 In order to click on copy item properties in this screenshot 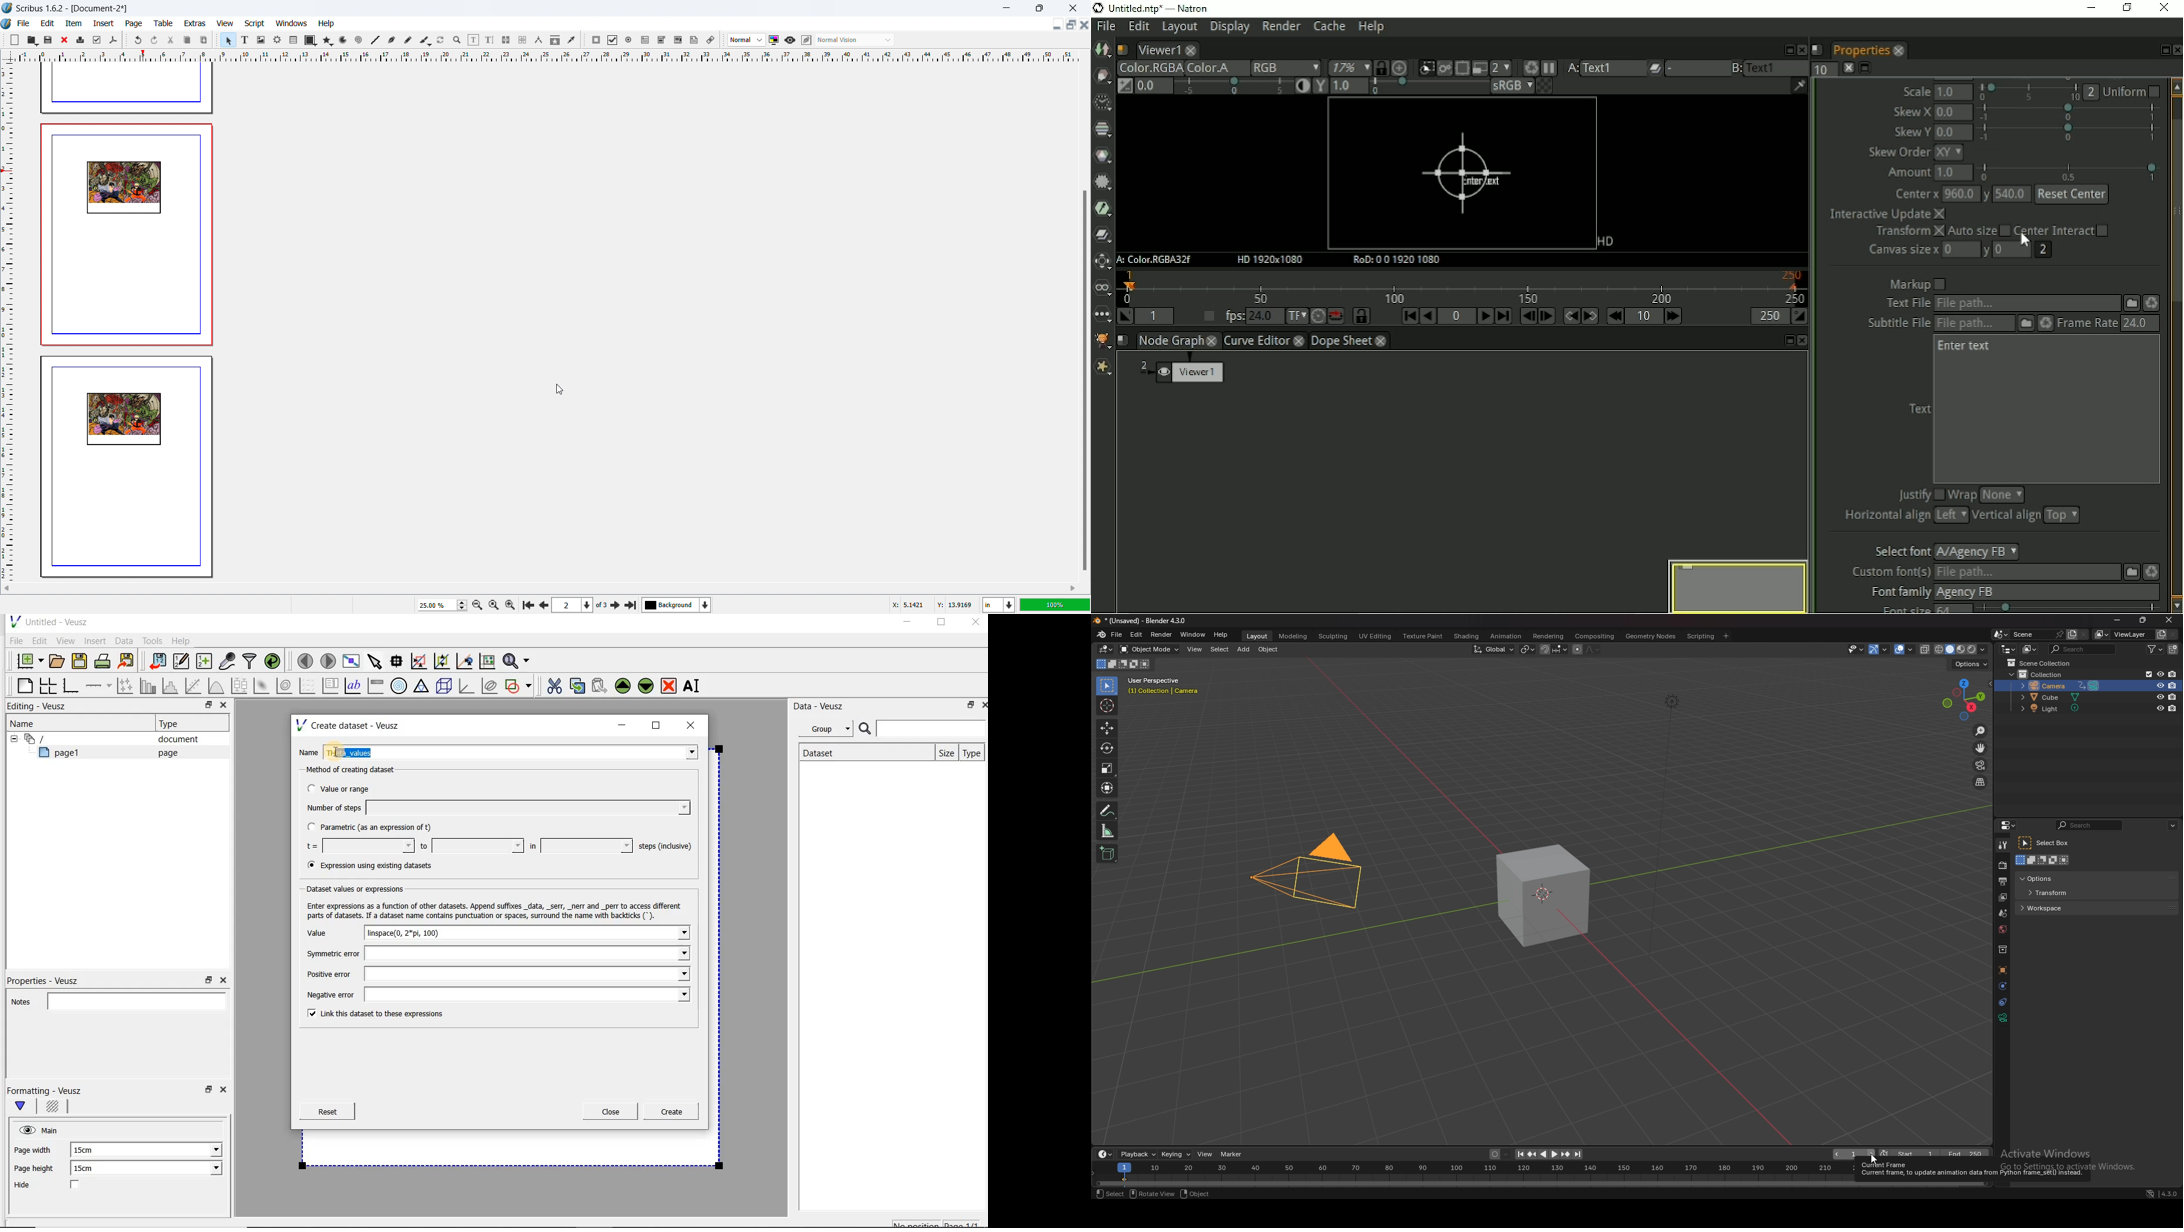, I will do `click(555, 40)`.